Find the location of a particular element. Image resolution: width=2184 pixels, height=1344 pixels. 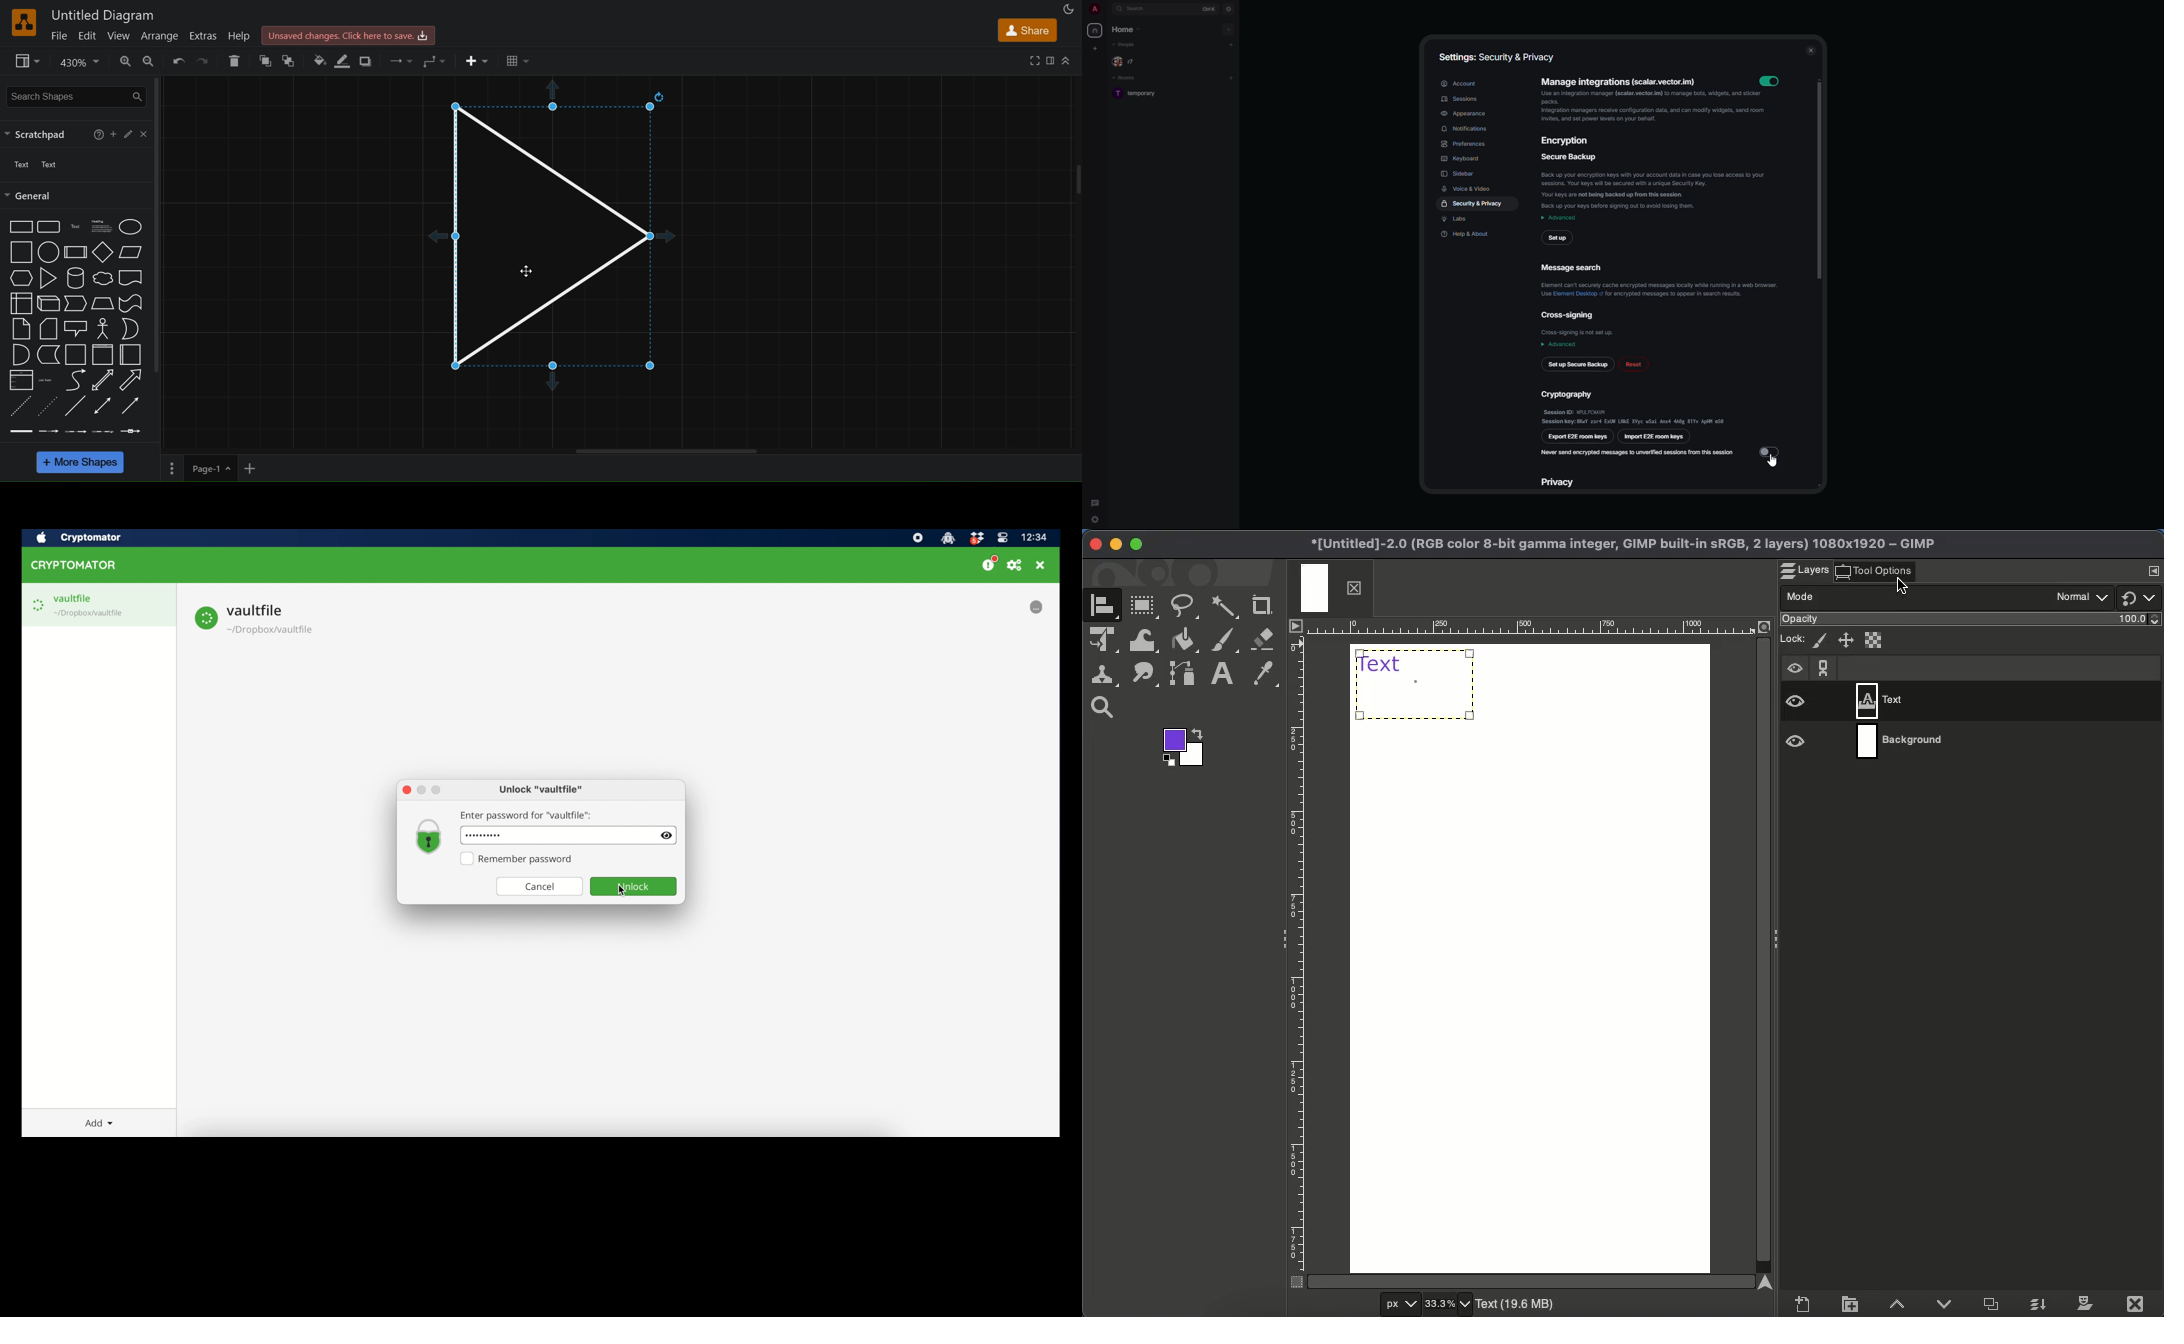

scroll bar is located at coordinates (1818, 176).